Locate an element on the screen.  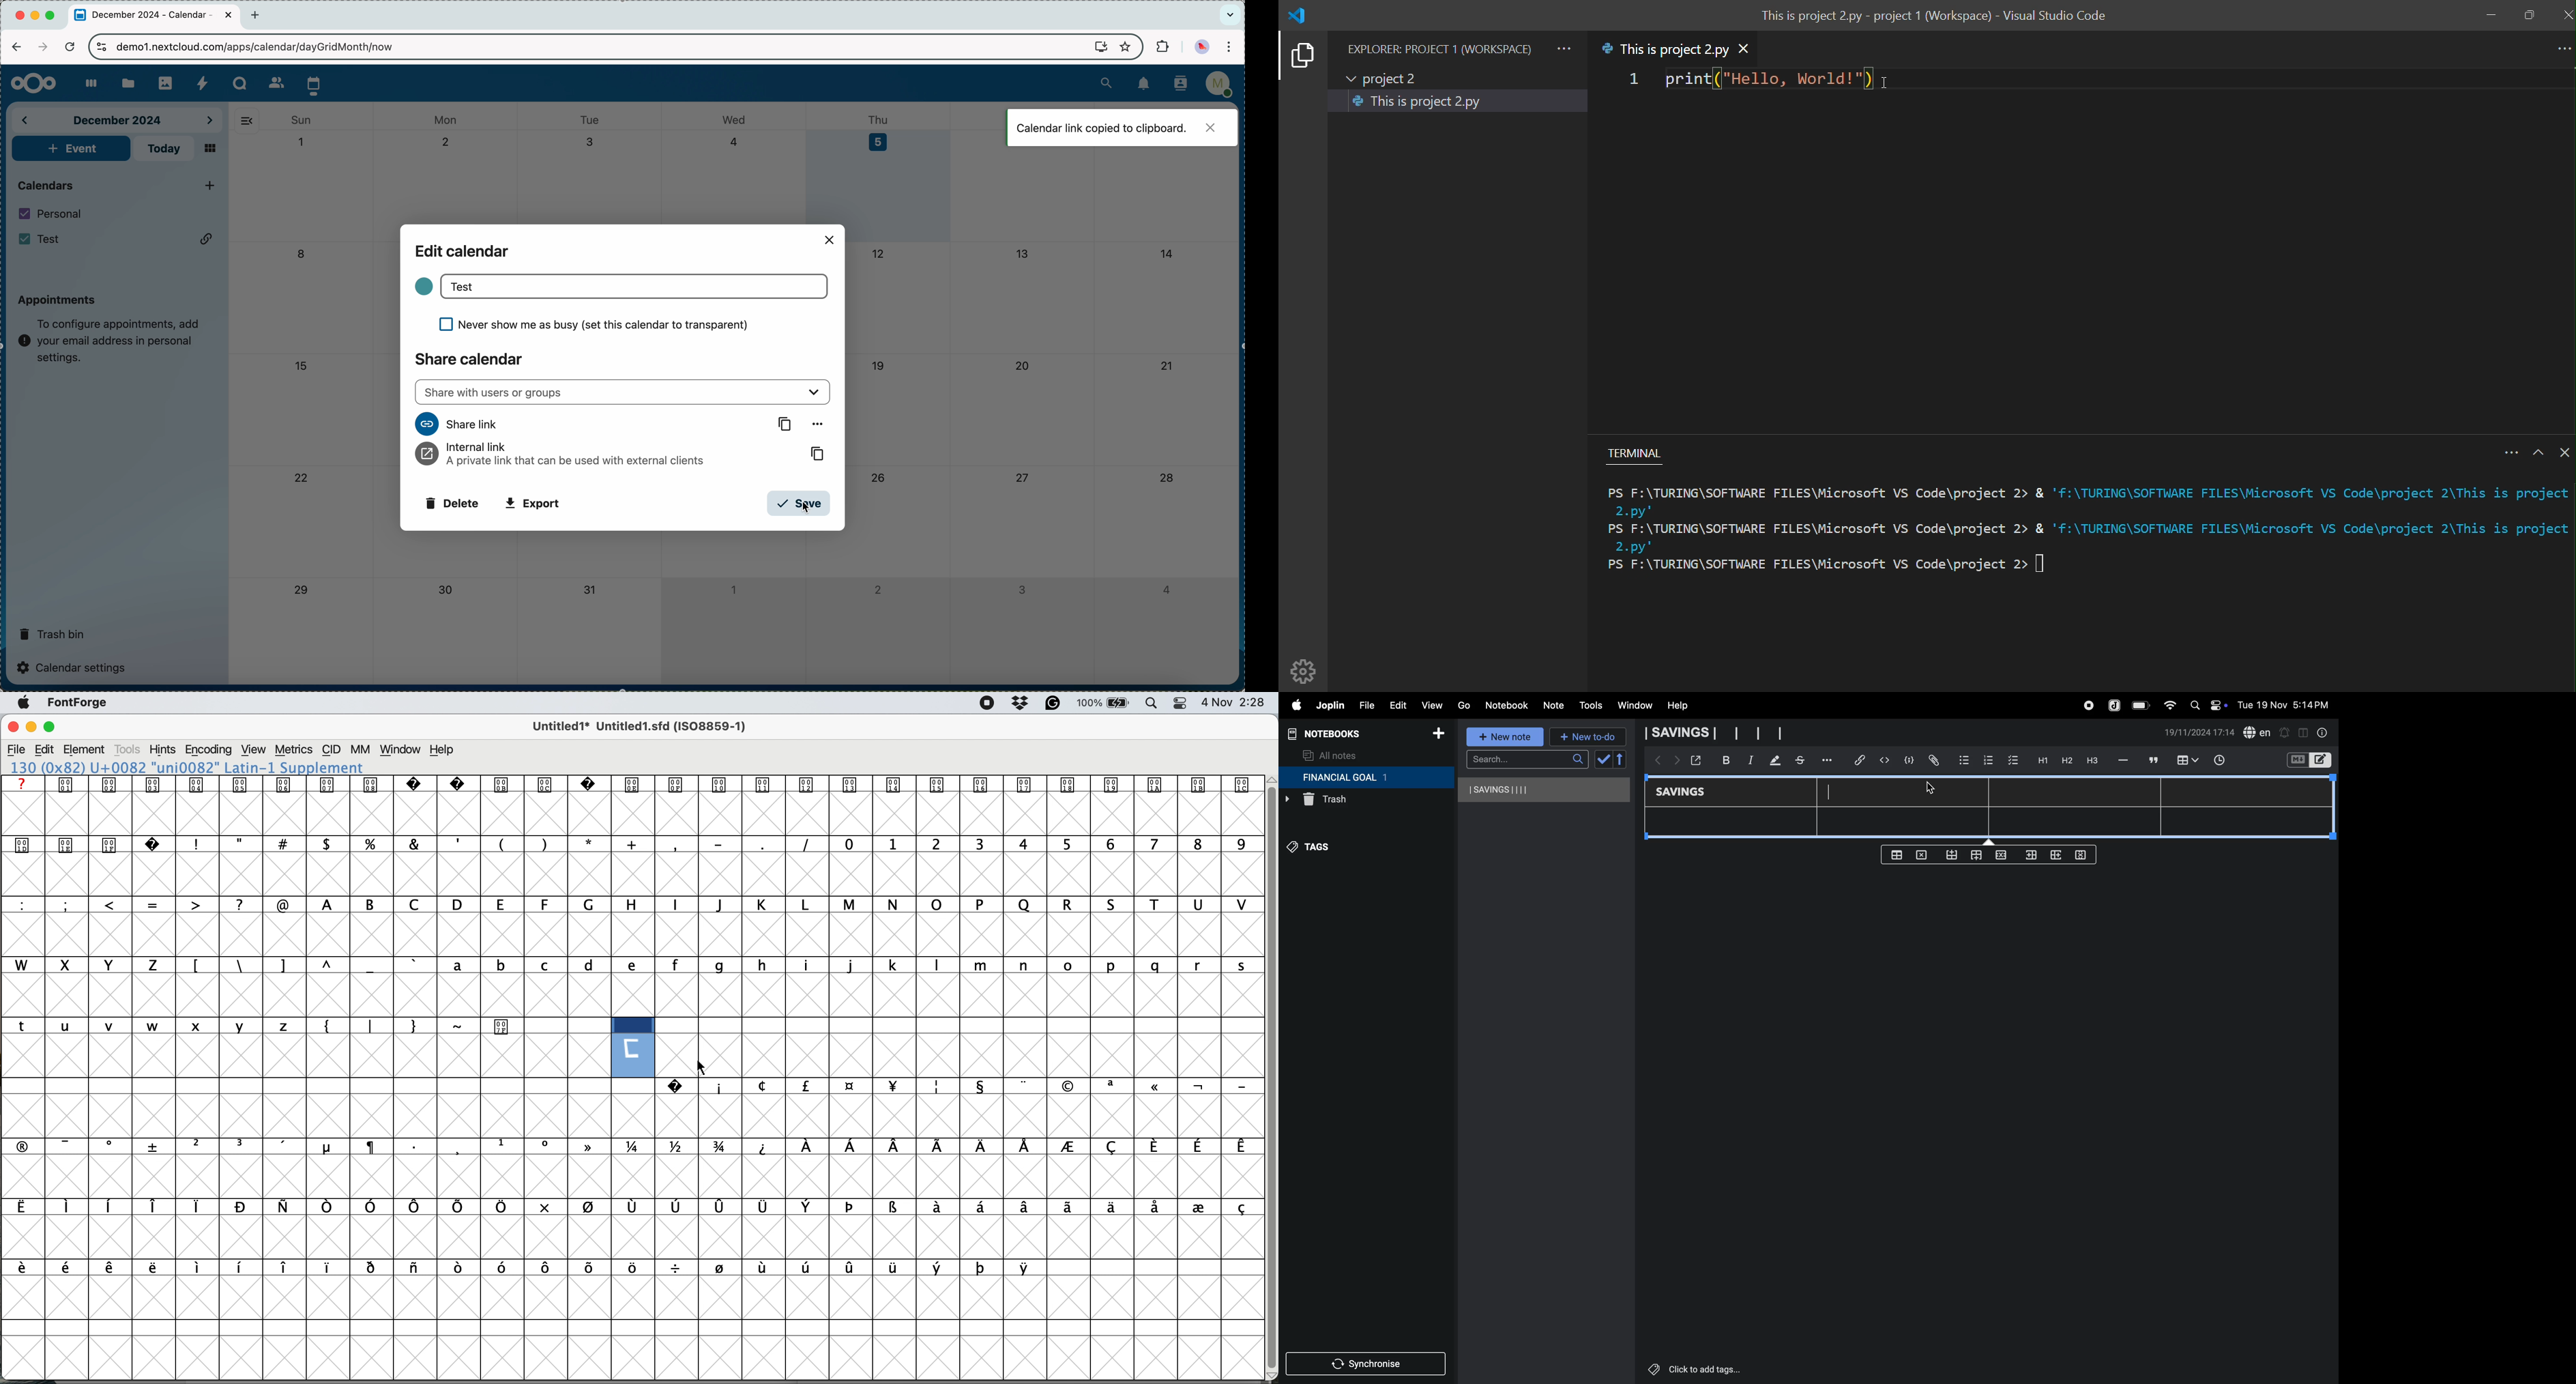
calendar link copied to clipboard is located at coordinates (1122, 127).